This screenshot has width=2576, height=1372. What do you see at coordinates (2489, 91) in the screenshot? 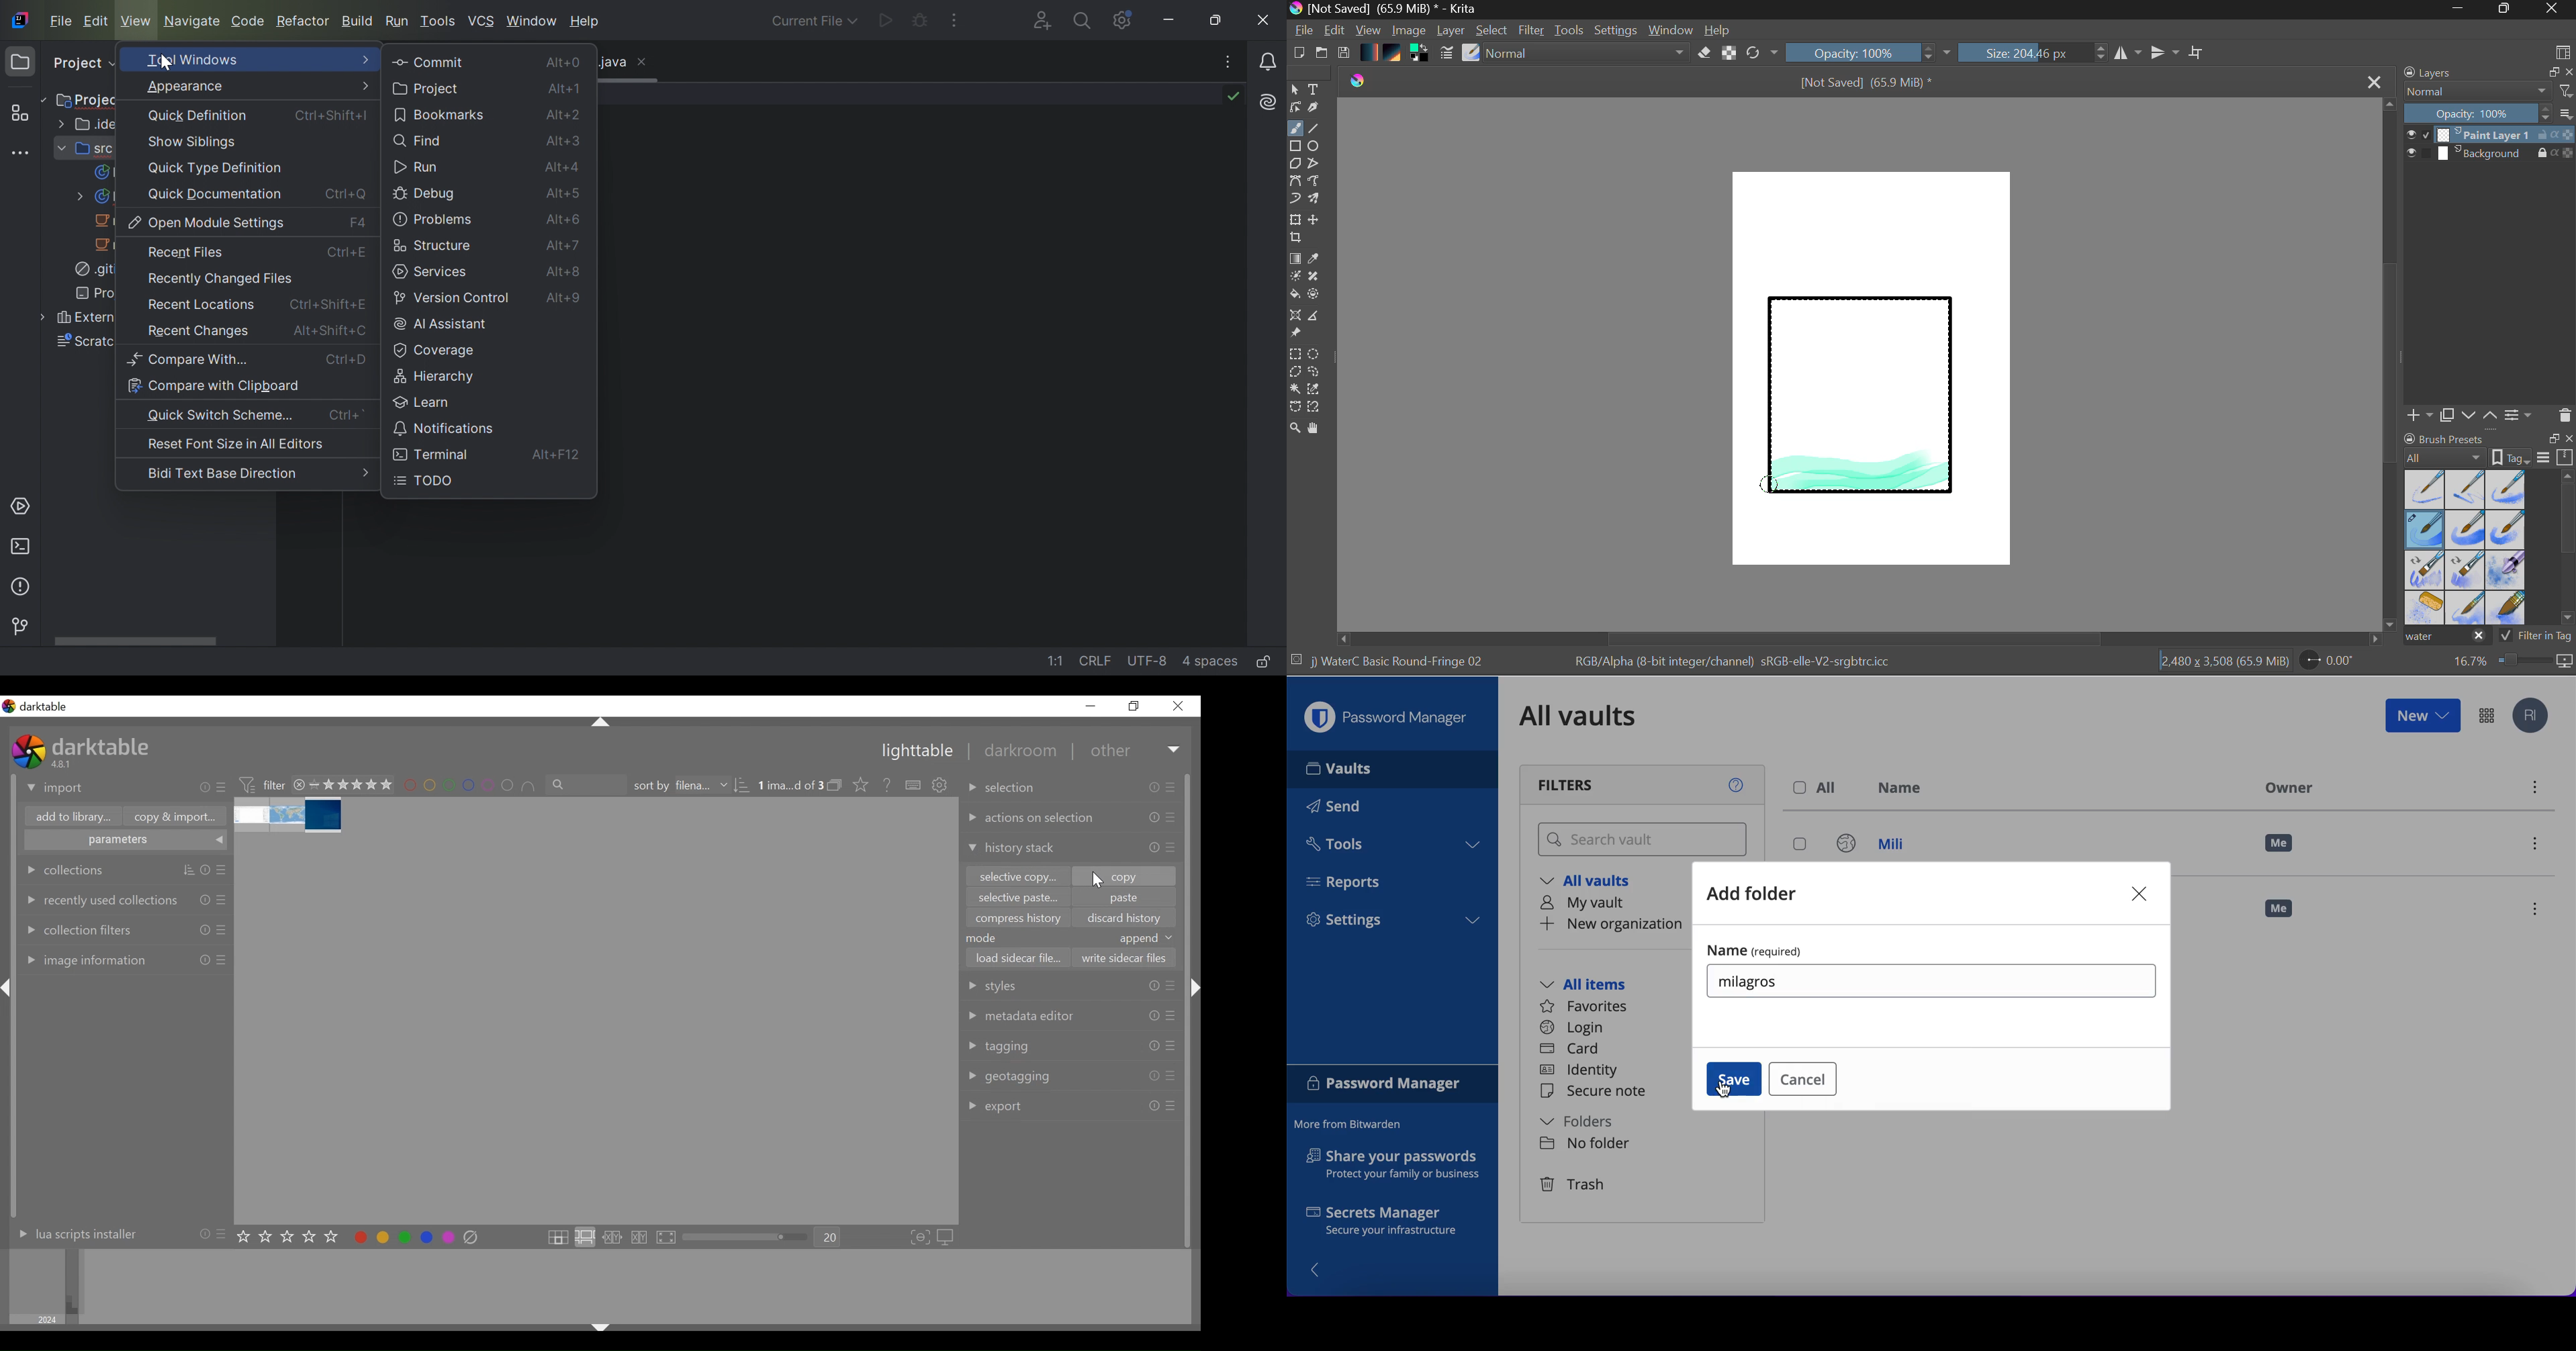
I see `Blending Mode` at bounding box center [2489, 91].